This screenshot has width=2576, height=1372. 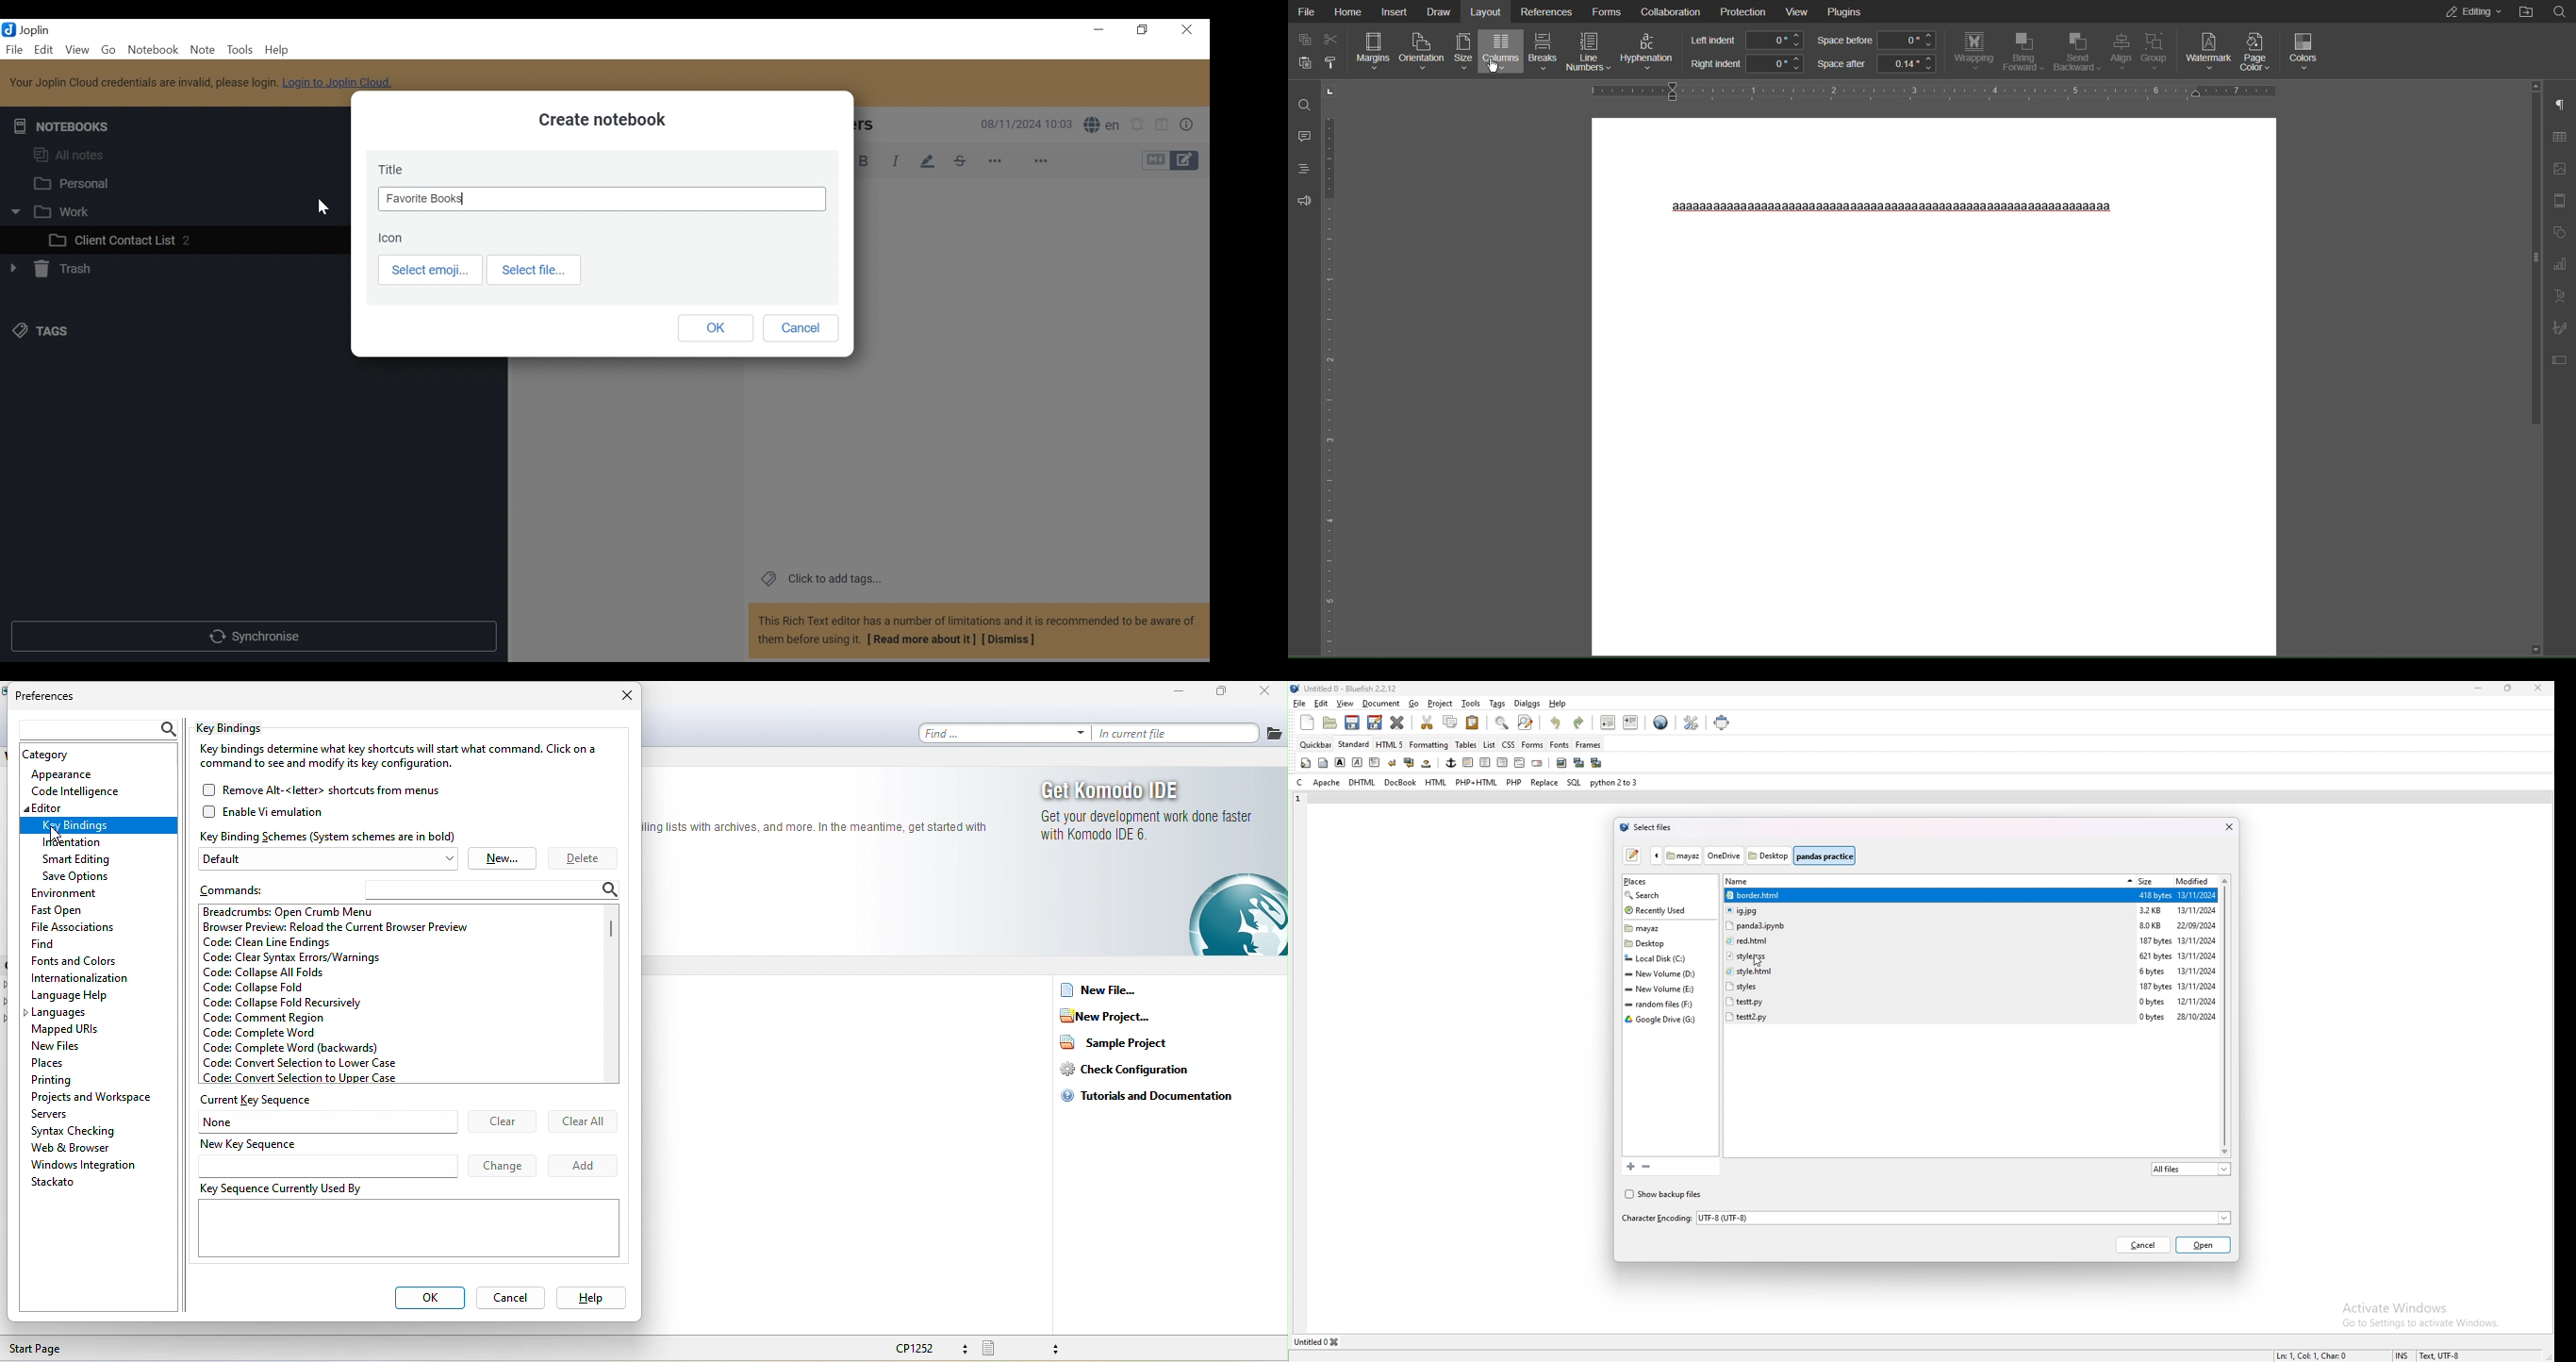 I want to click on name, so click(x=1746, y=882).